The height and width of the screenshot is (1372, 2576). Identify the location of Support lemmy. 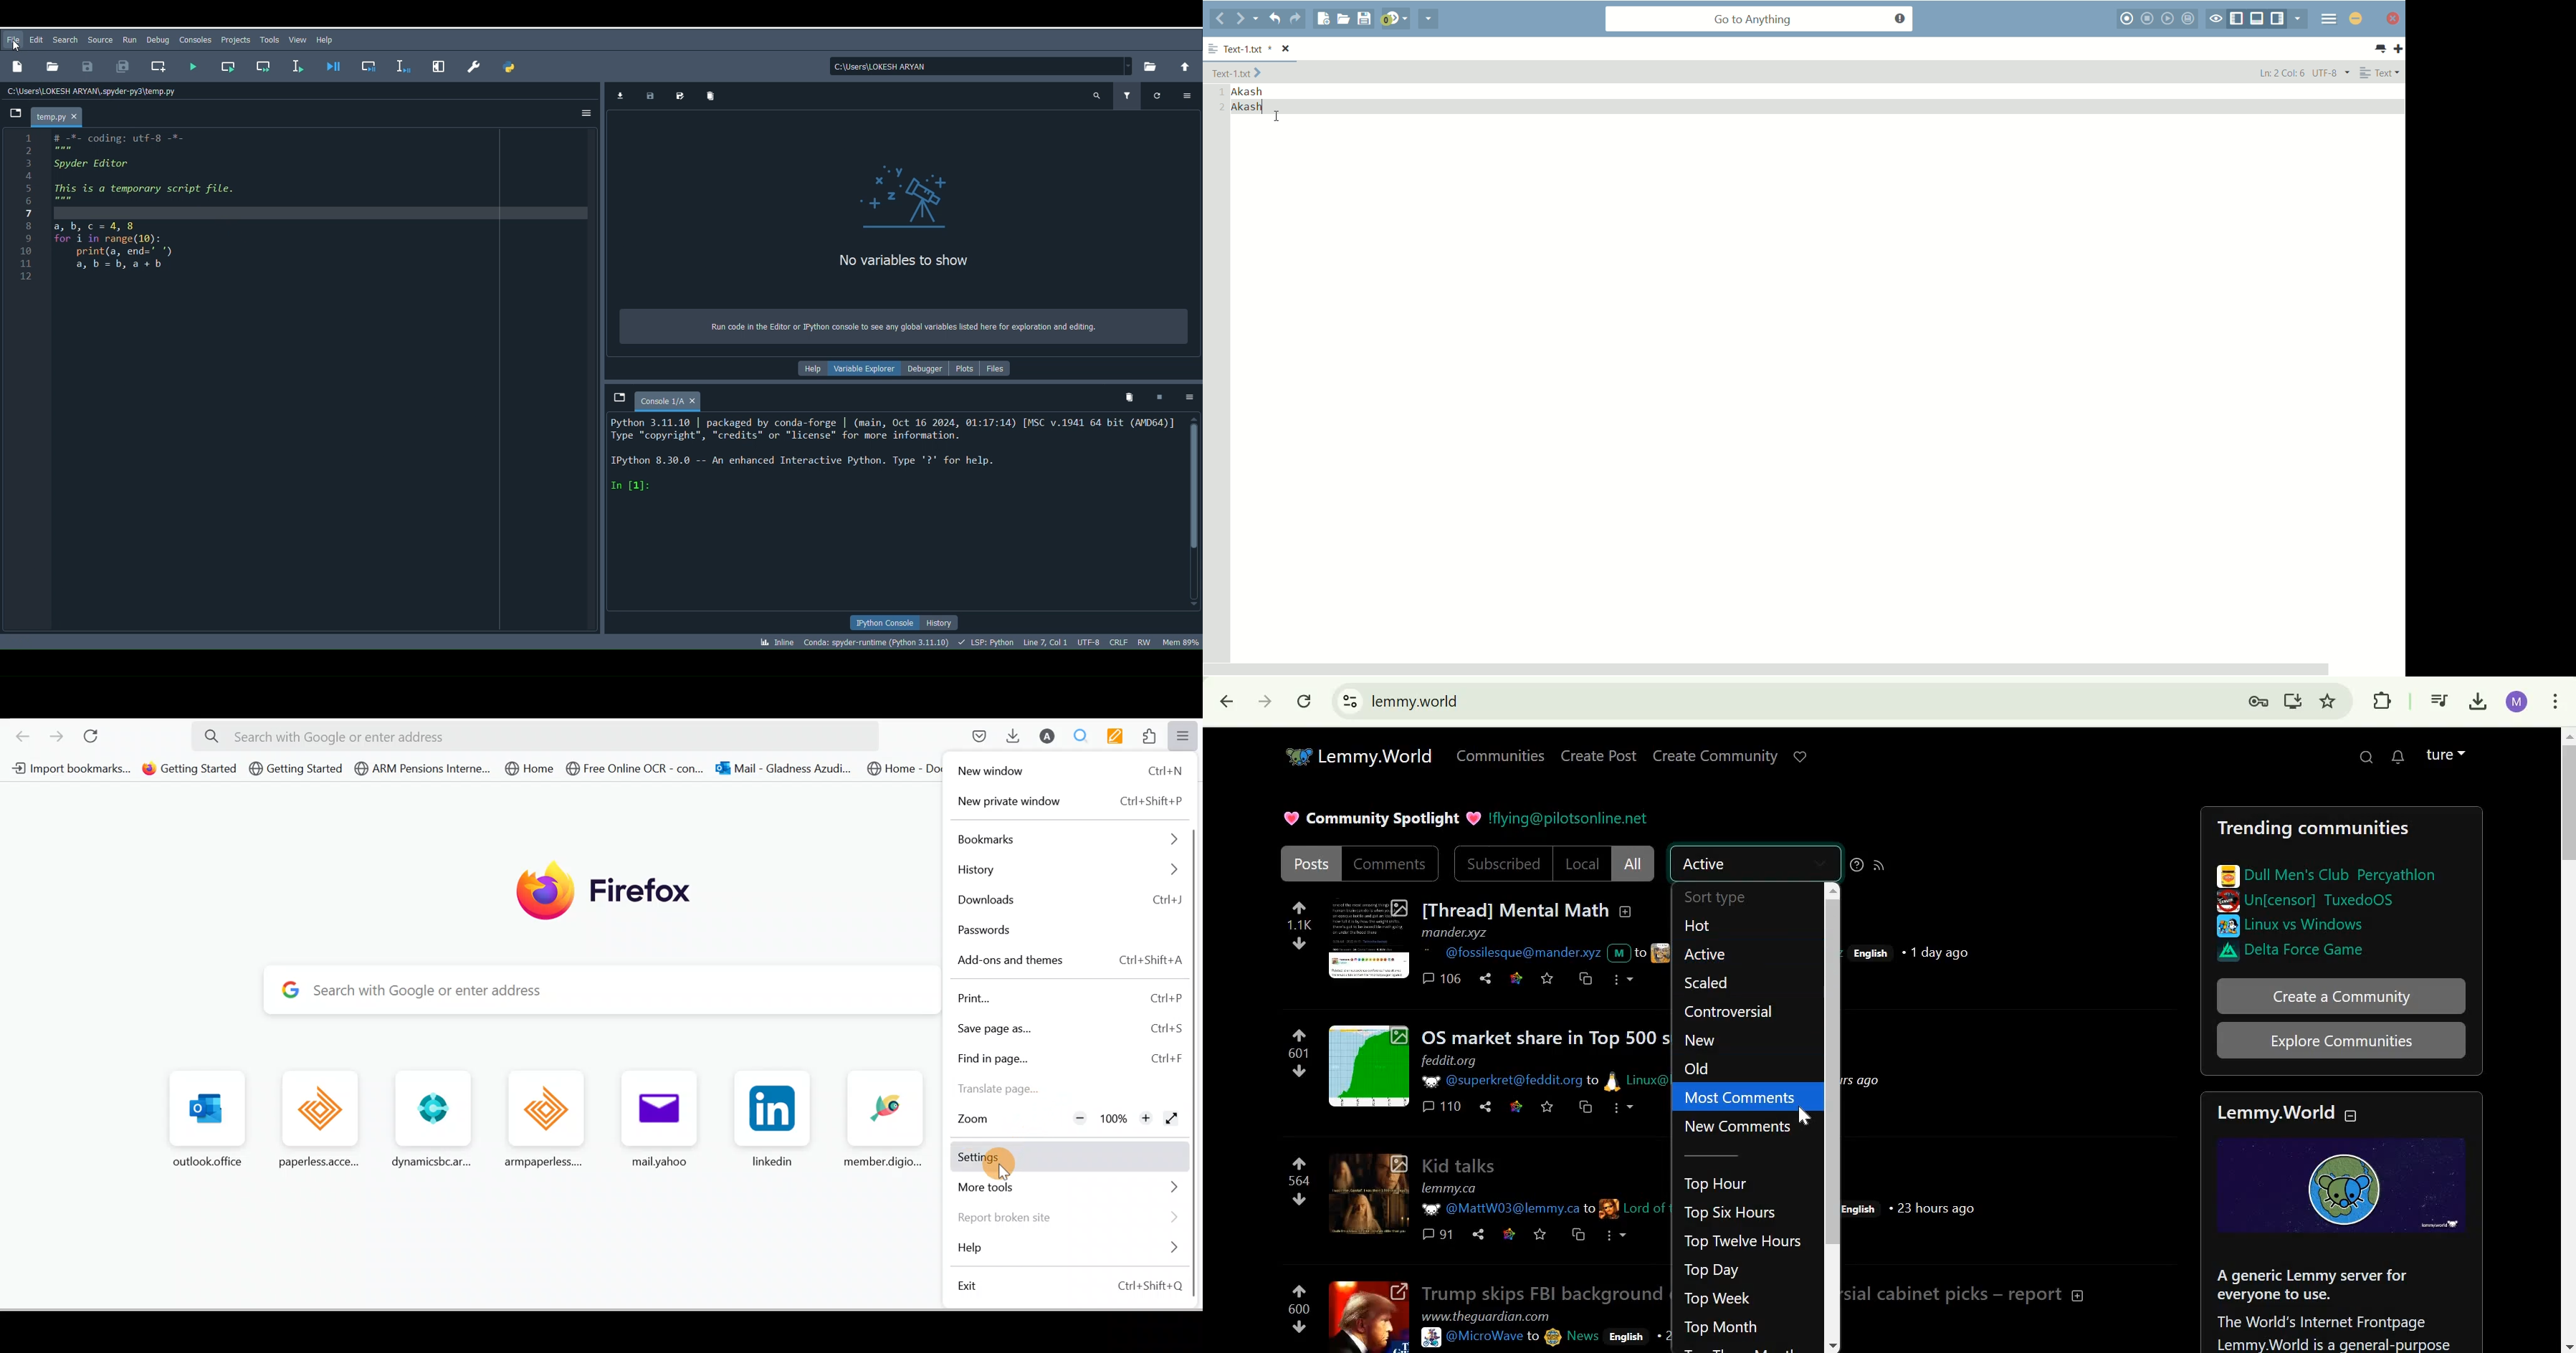
(1801, 756).